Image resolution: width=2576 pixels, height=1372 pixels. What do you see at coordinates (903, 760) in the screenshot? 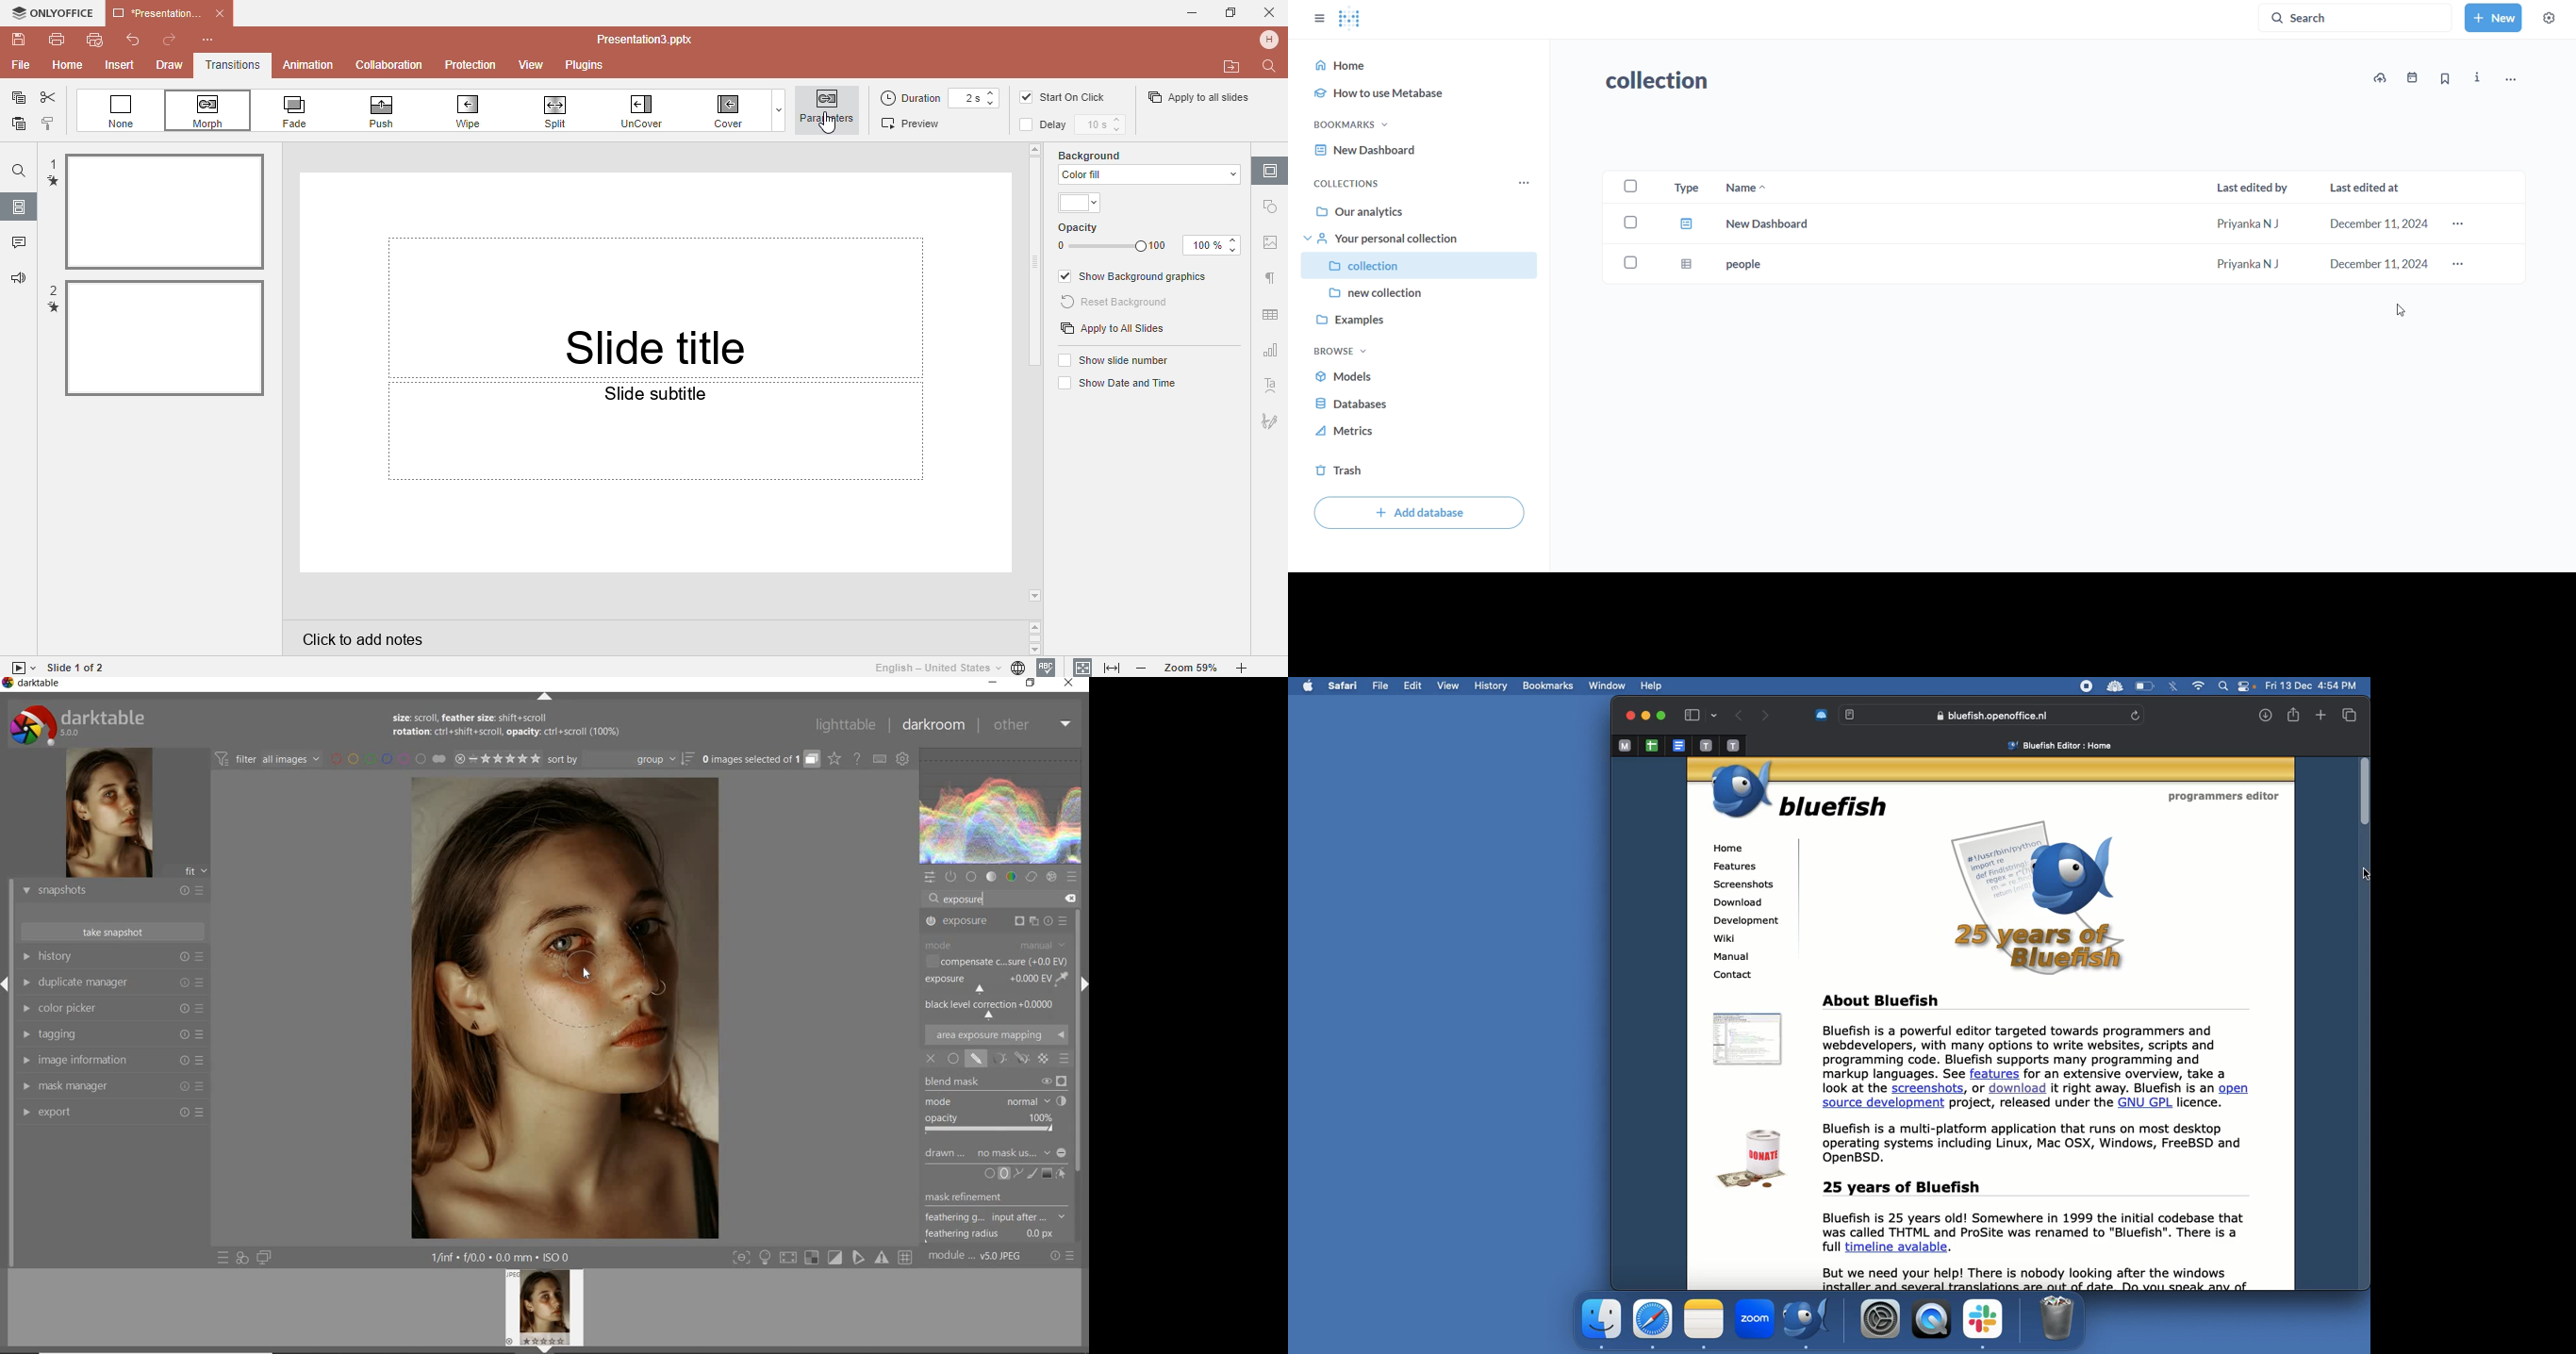
I see `show global preferences` at bounding box center [903, 760].